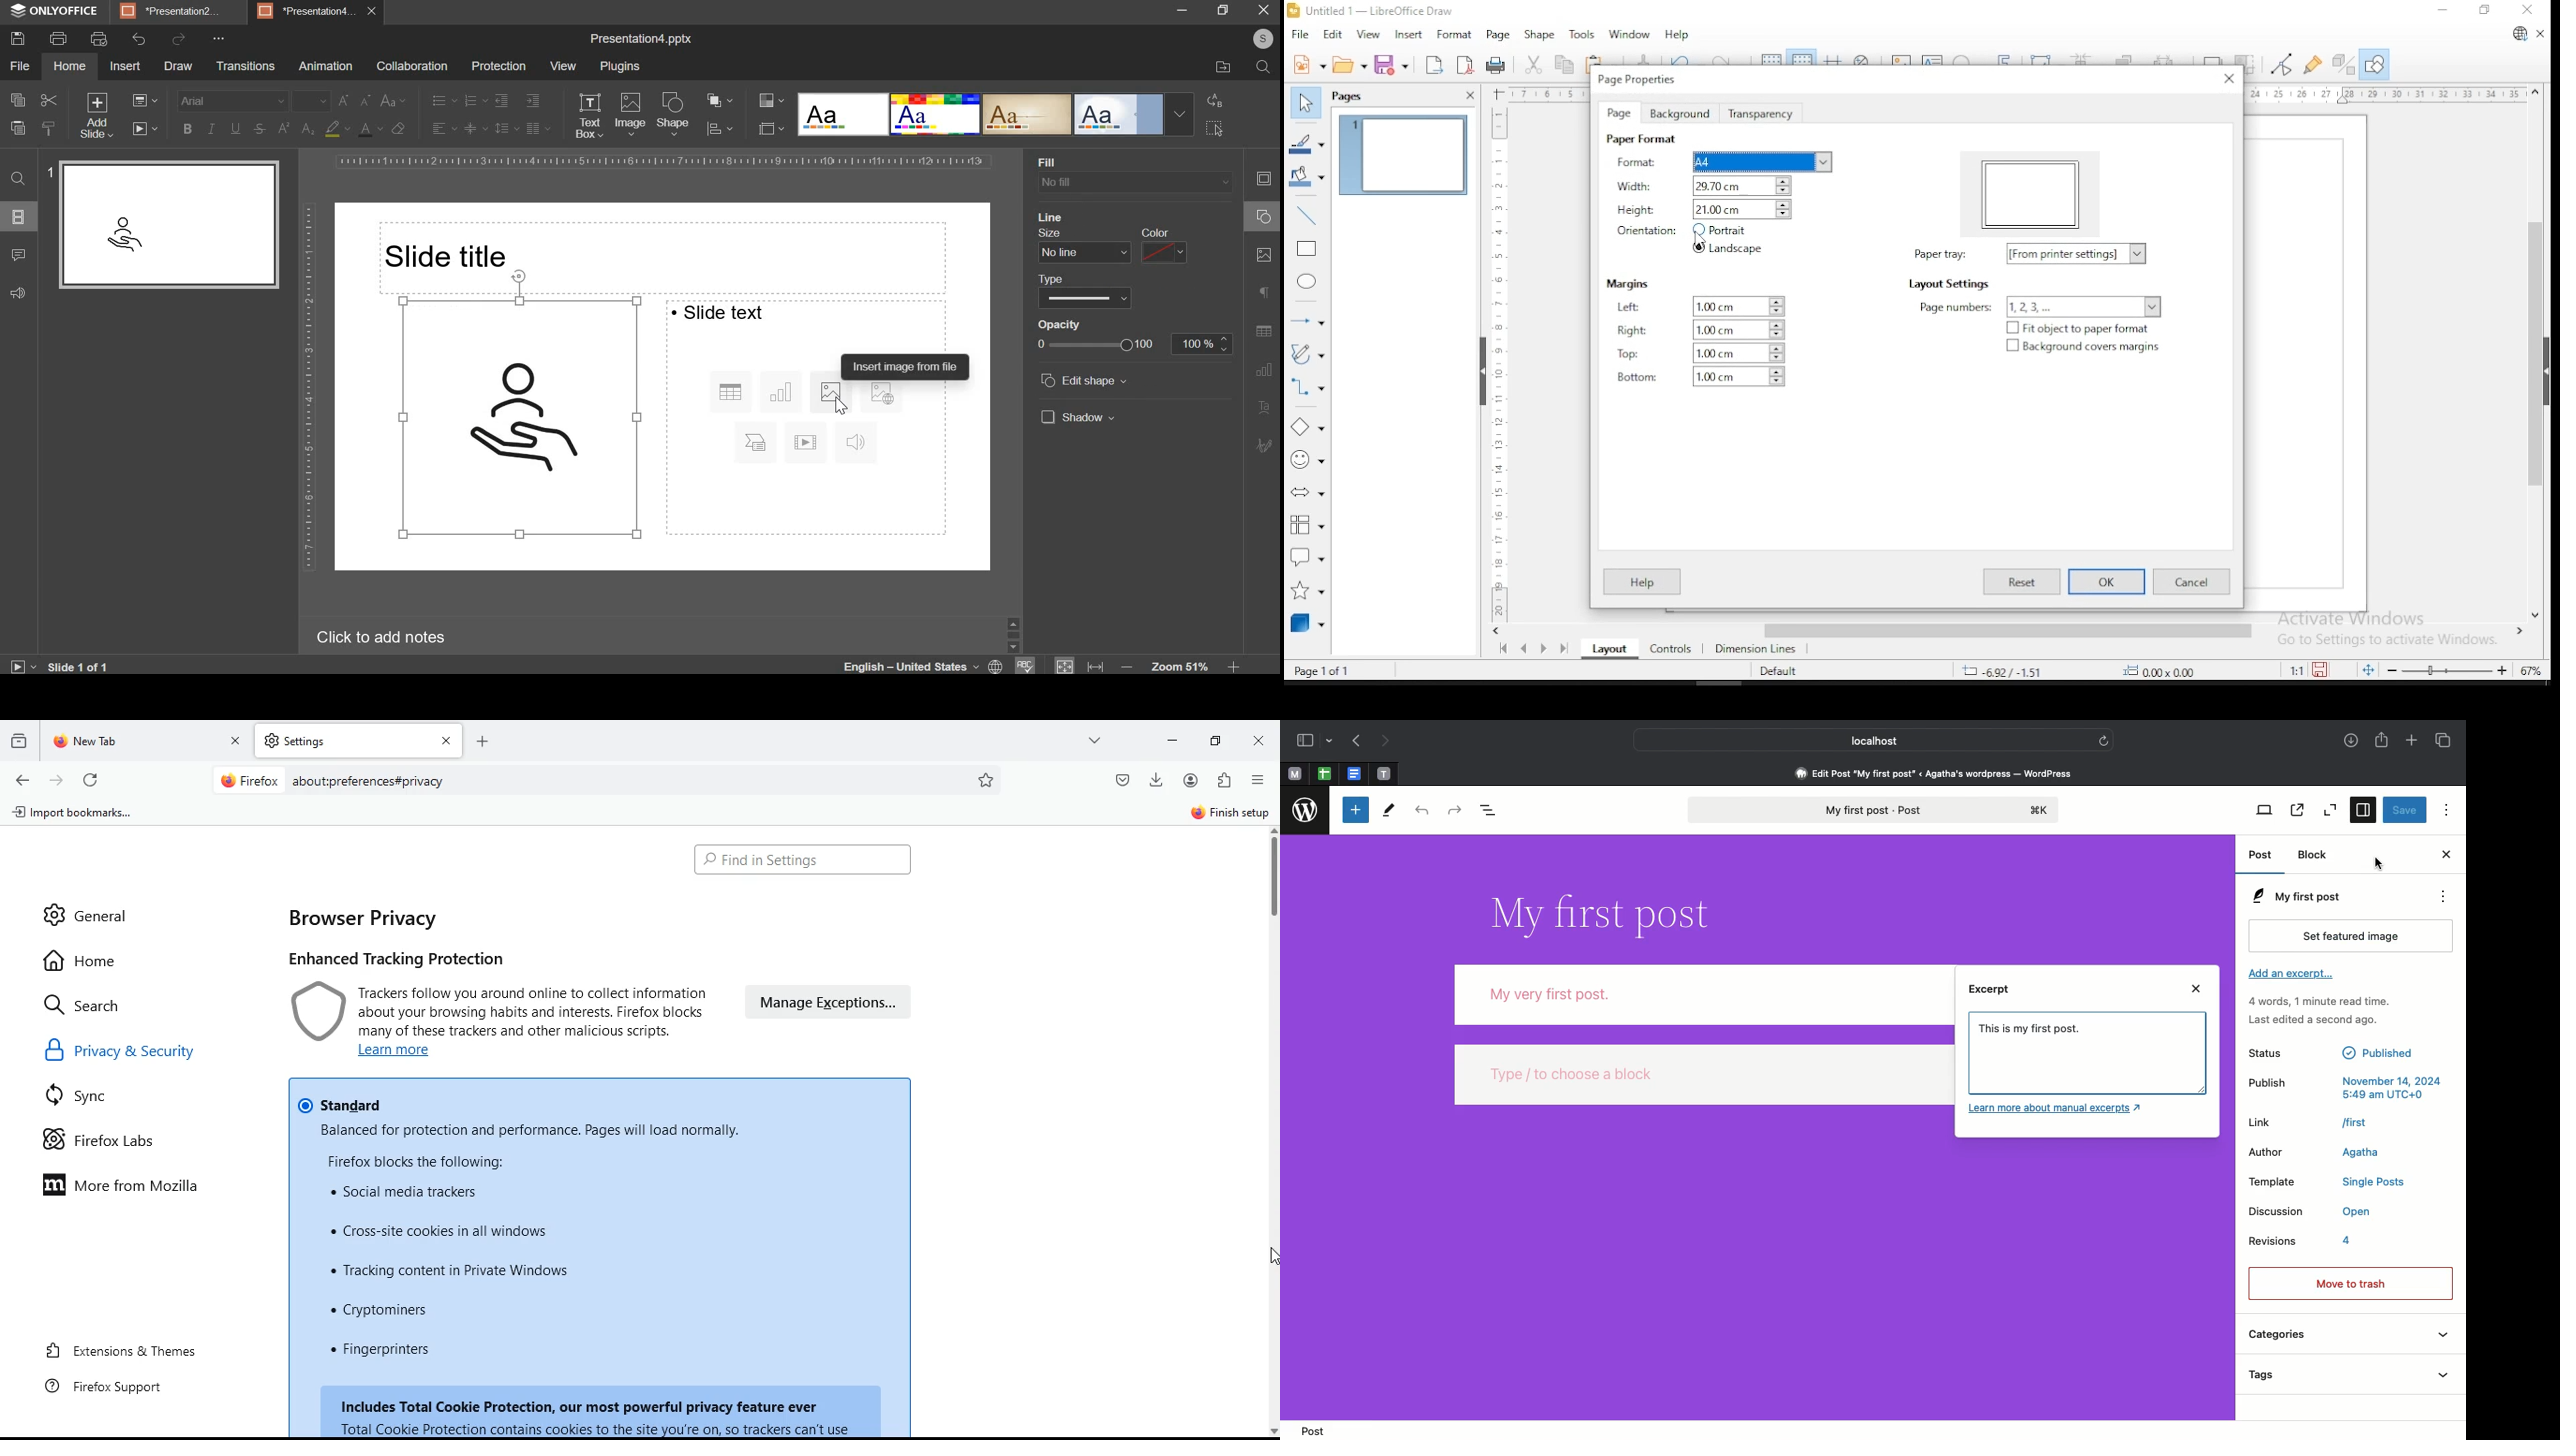 Image resolution: width=2576 pixels, height=1456 pixels. Describe the element at coordinates (1499, 37) in the screenshot. I see `page` at that location.